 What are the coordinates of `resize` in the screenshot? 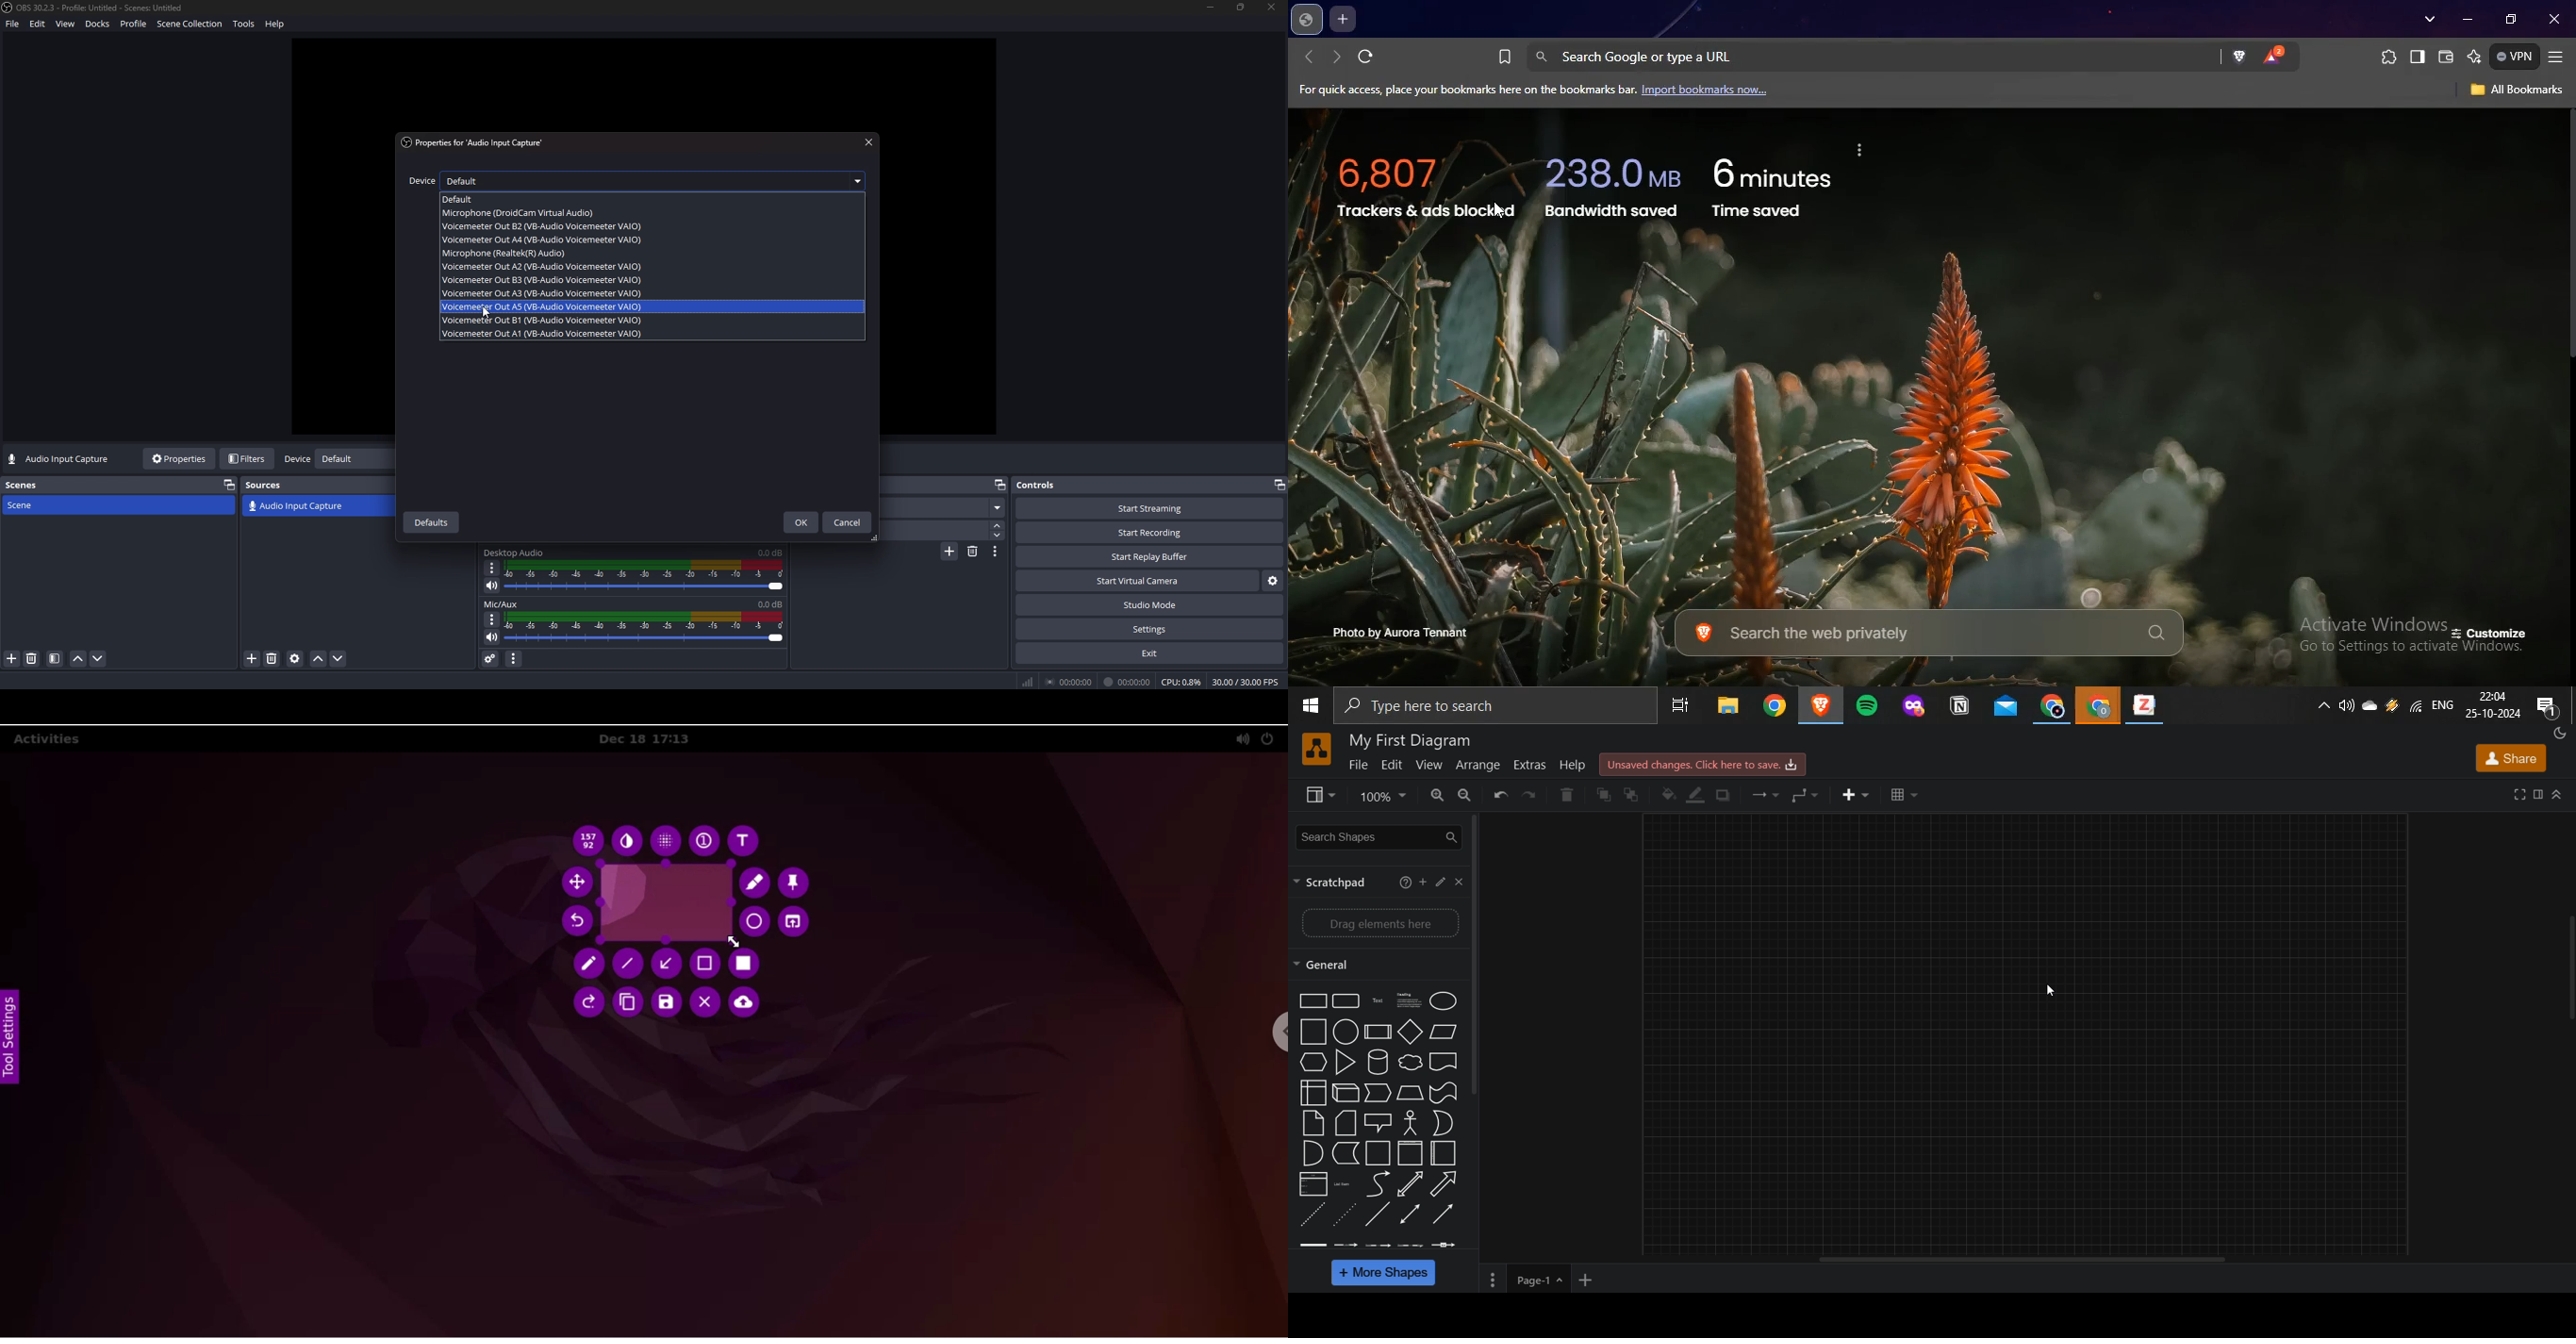 It's located at (1242, 6).